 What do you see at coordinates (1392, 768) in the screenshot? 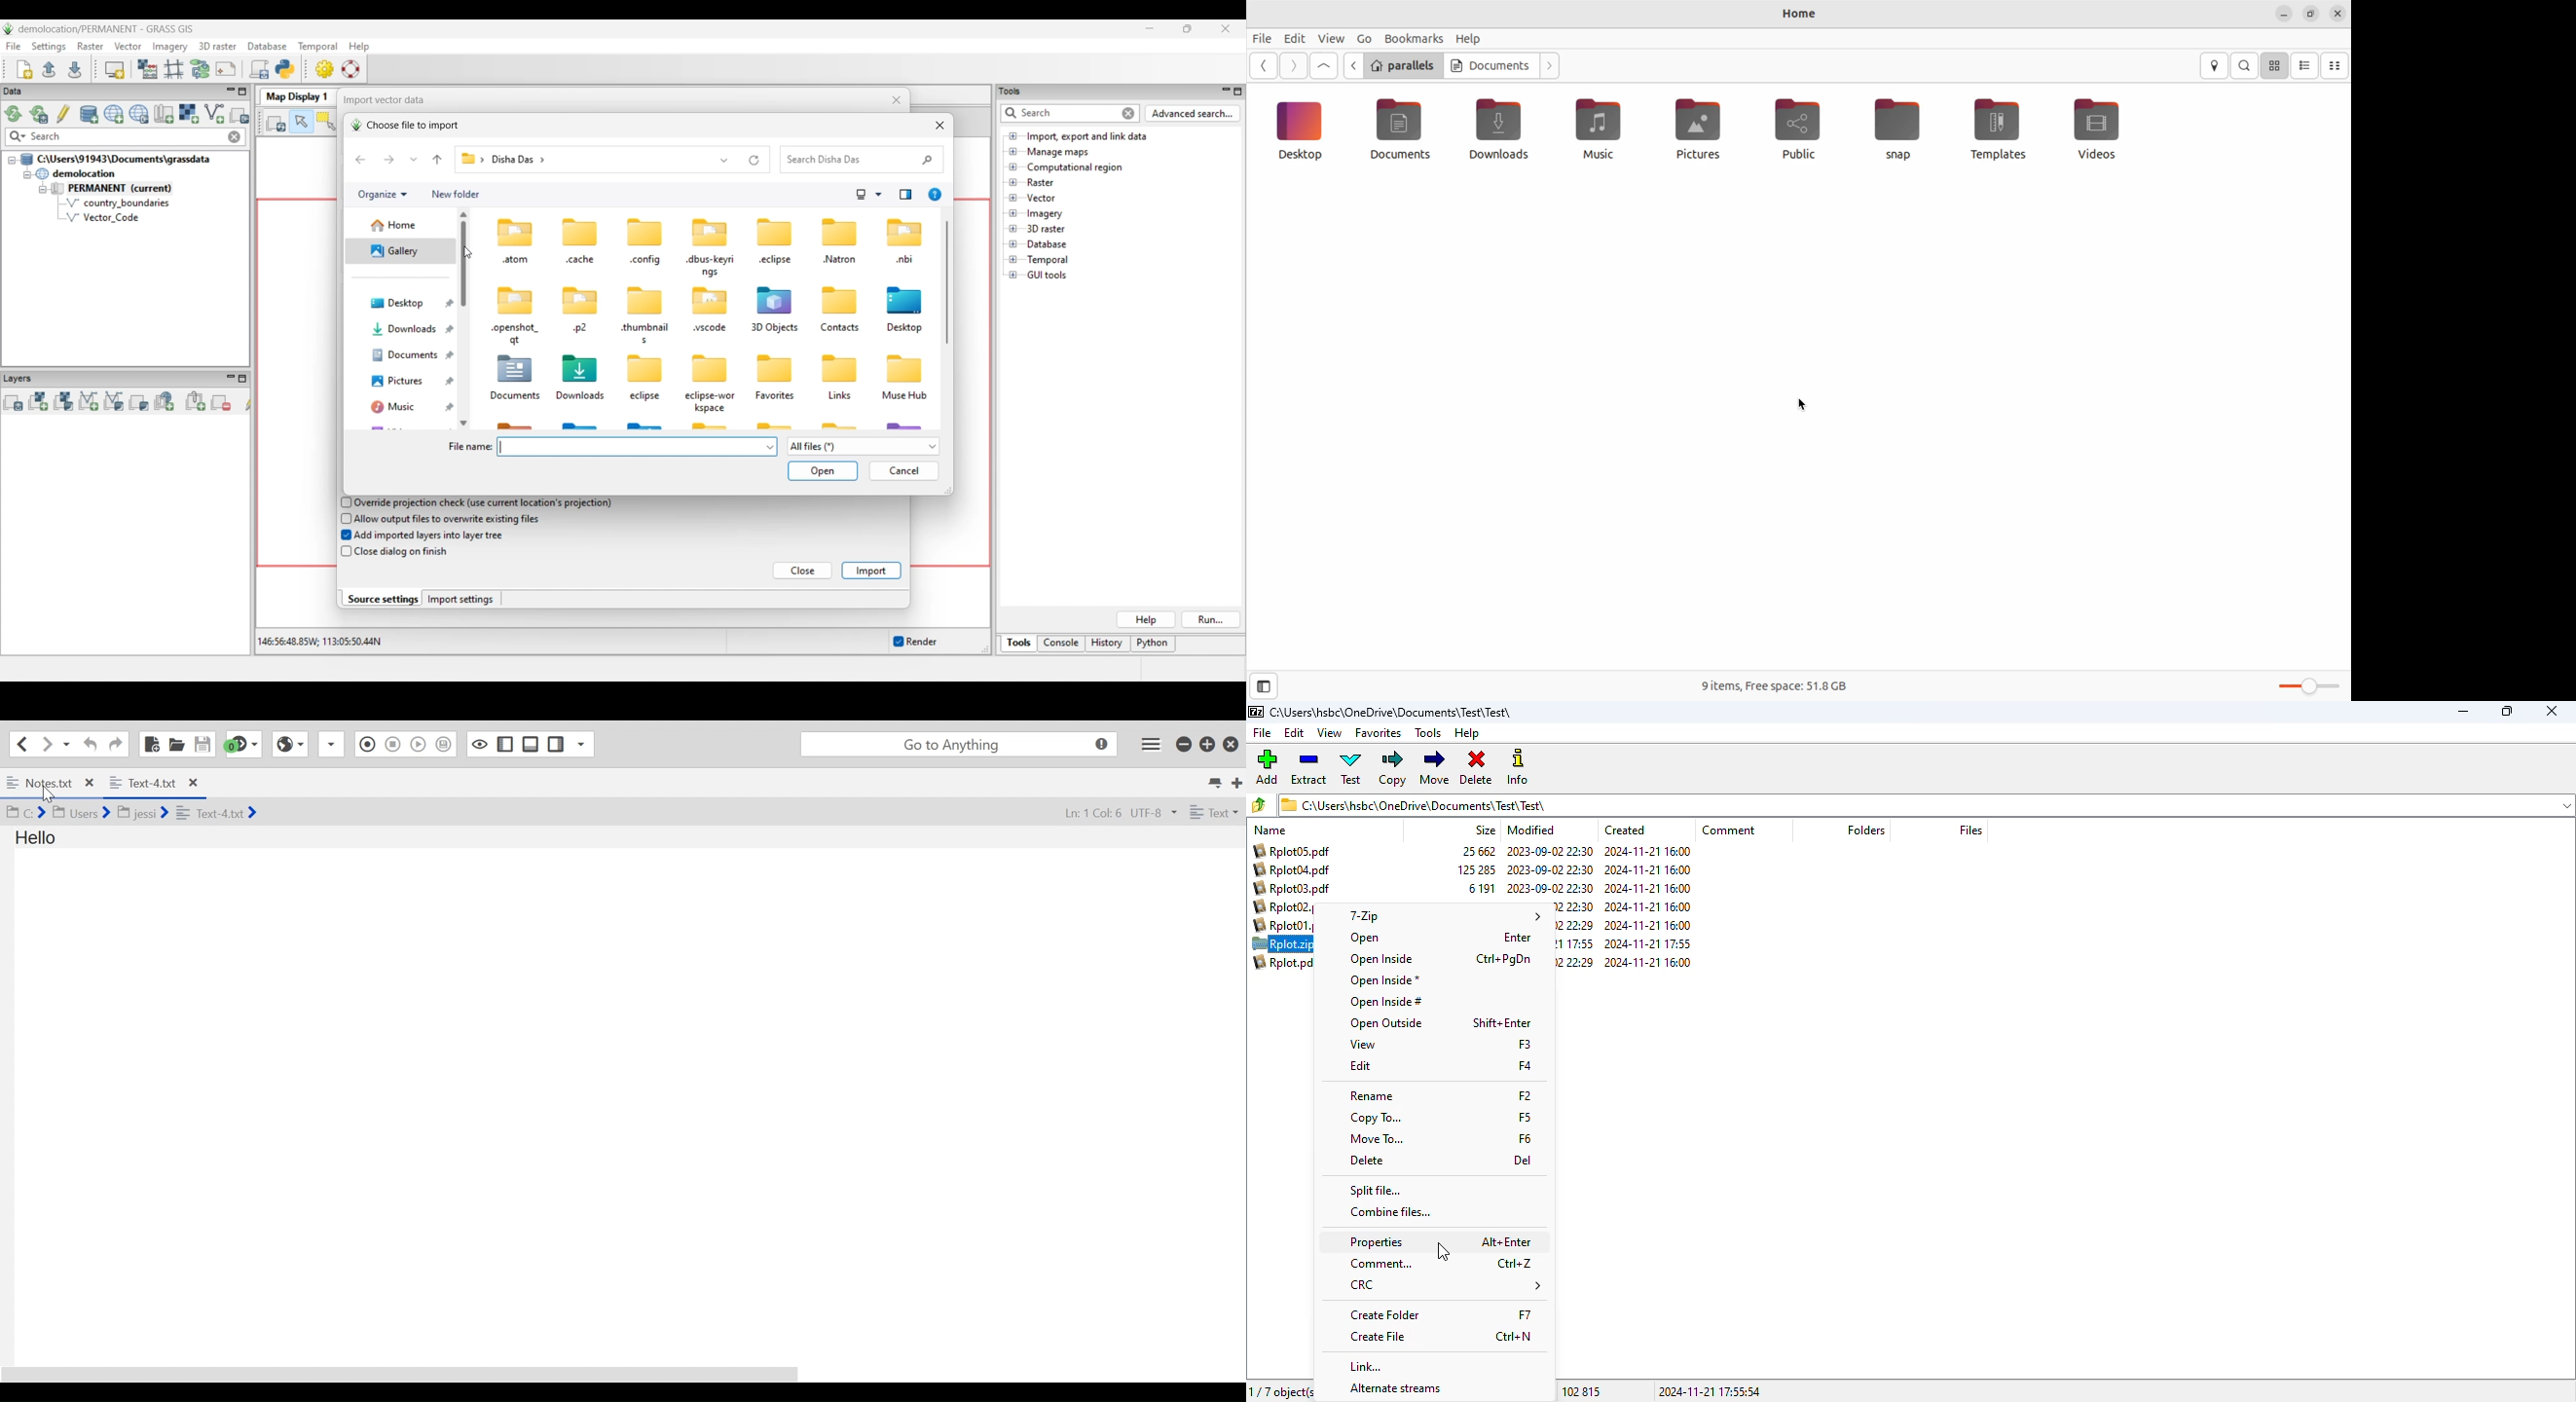
I see `copy` at bounding box center [1392, 768].